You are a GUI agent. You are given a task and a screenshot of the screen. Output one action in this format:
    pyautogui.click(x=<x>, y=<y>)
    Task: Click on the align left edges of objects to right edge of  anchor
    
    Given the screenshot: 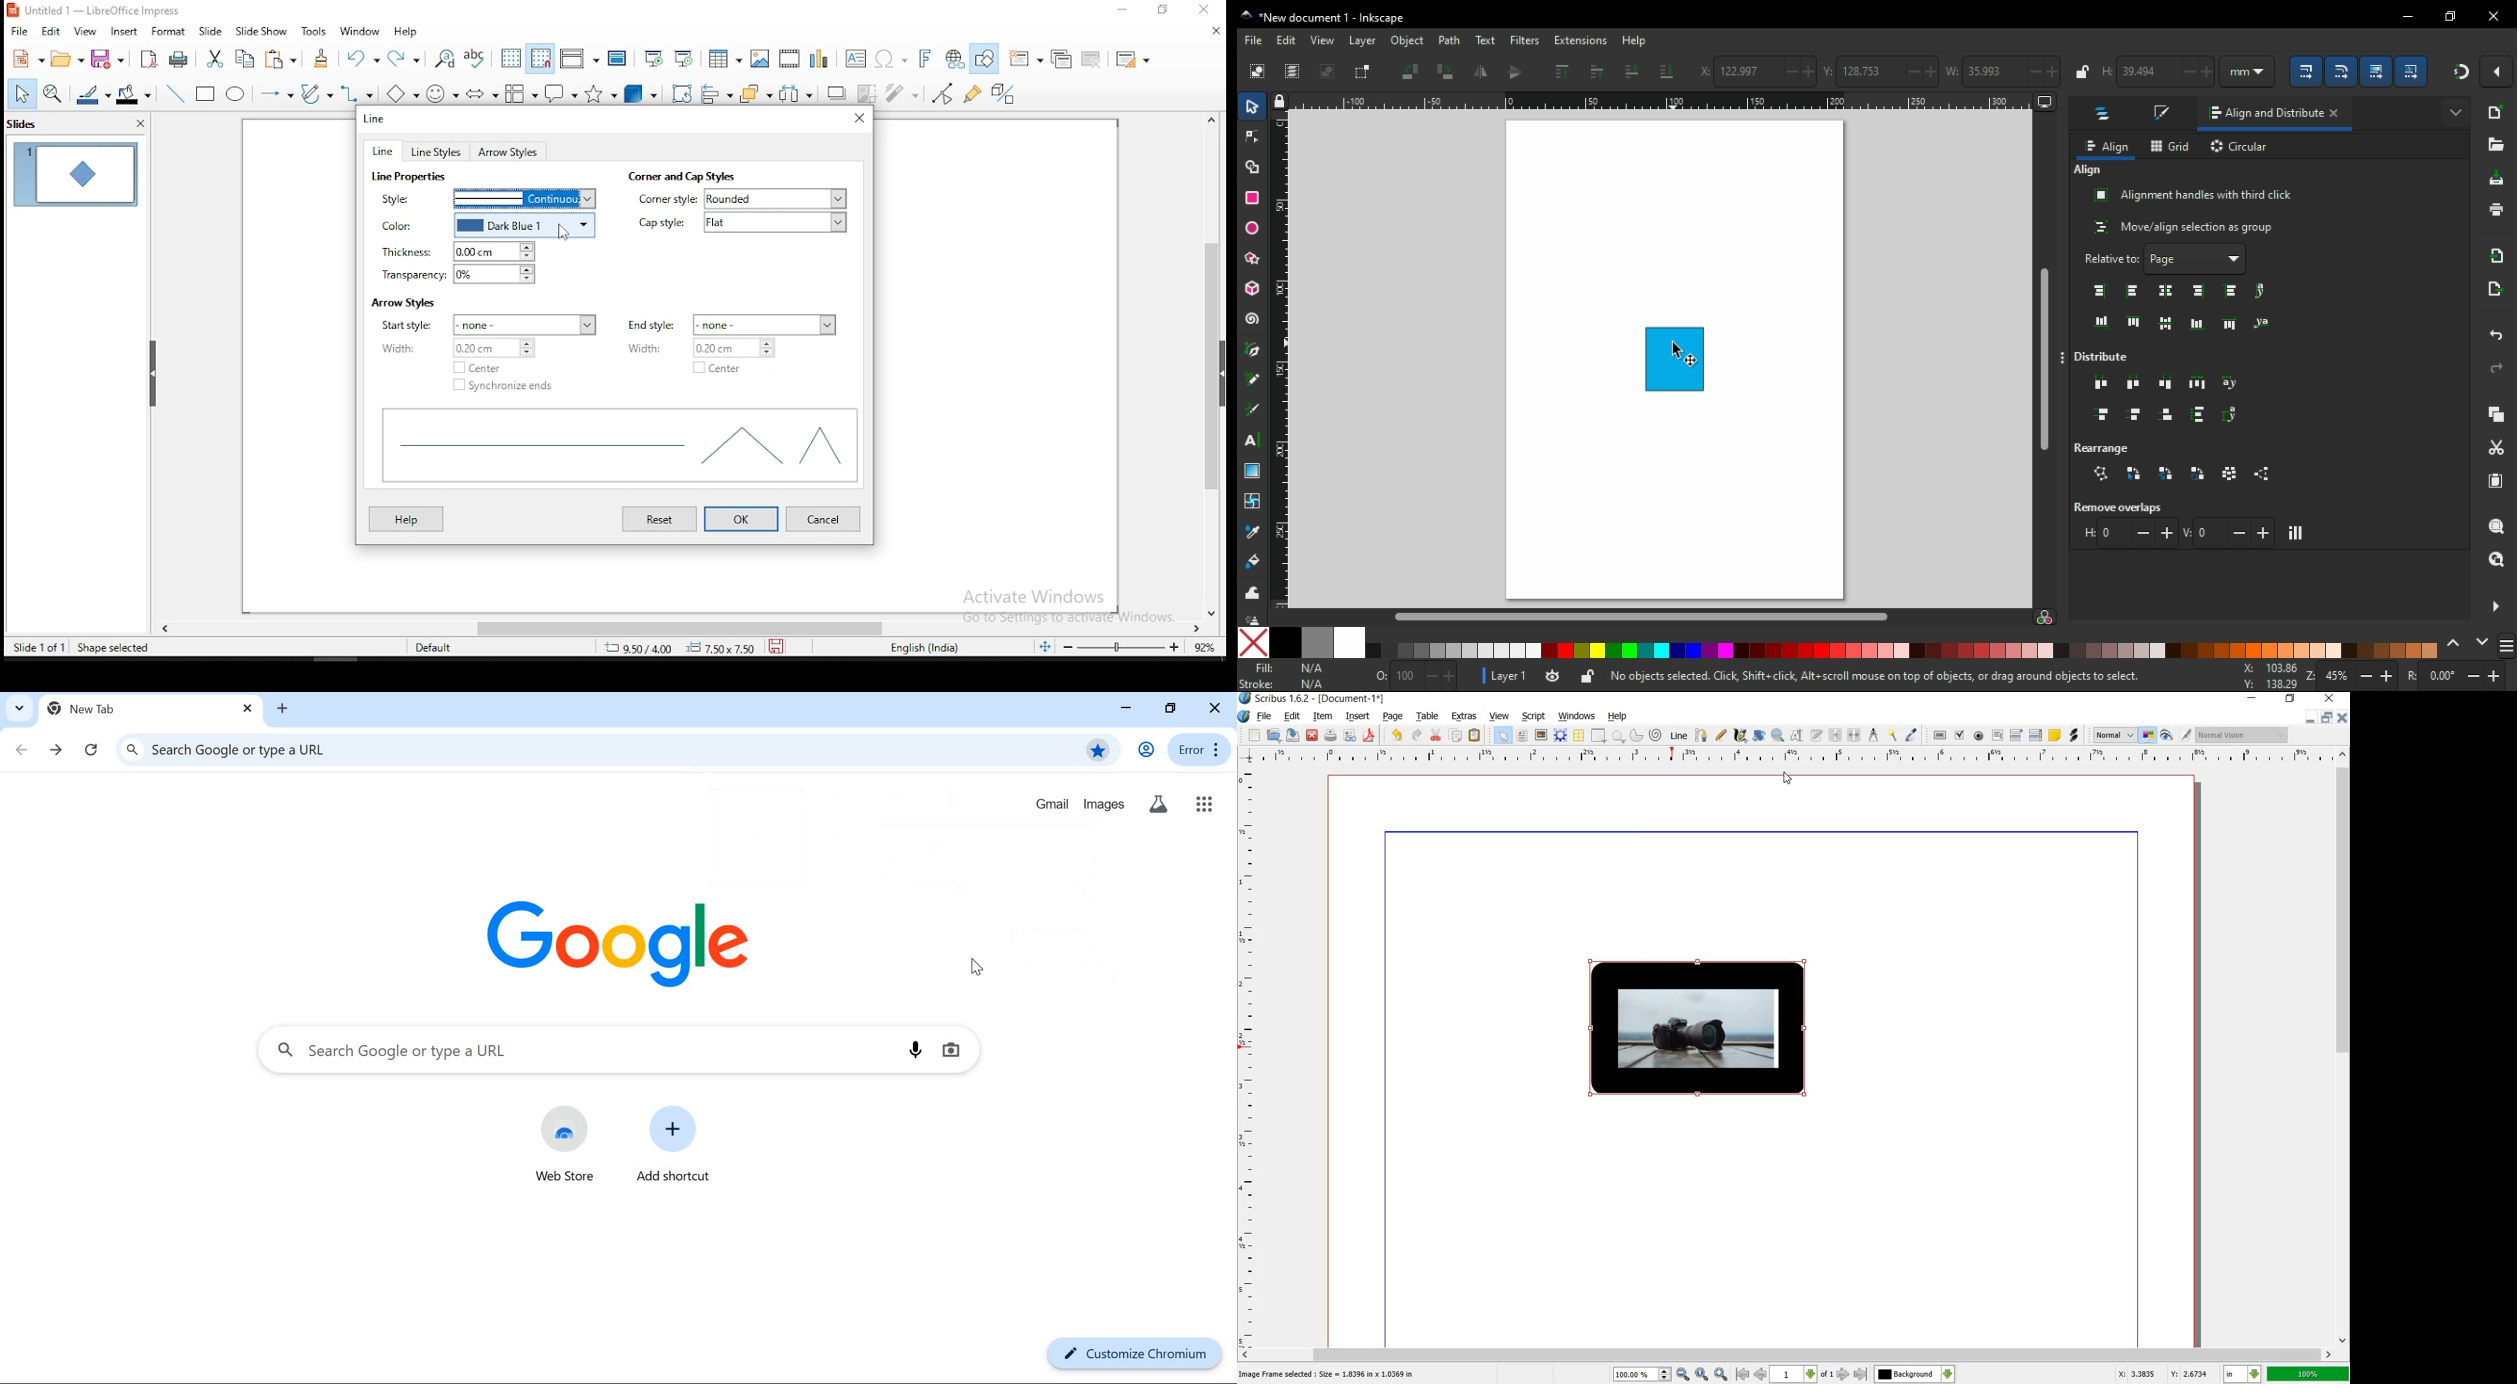 What is the action you would take?
    pyautogui.click(x=2231, y=291)
    